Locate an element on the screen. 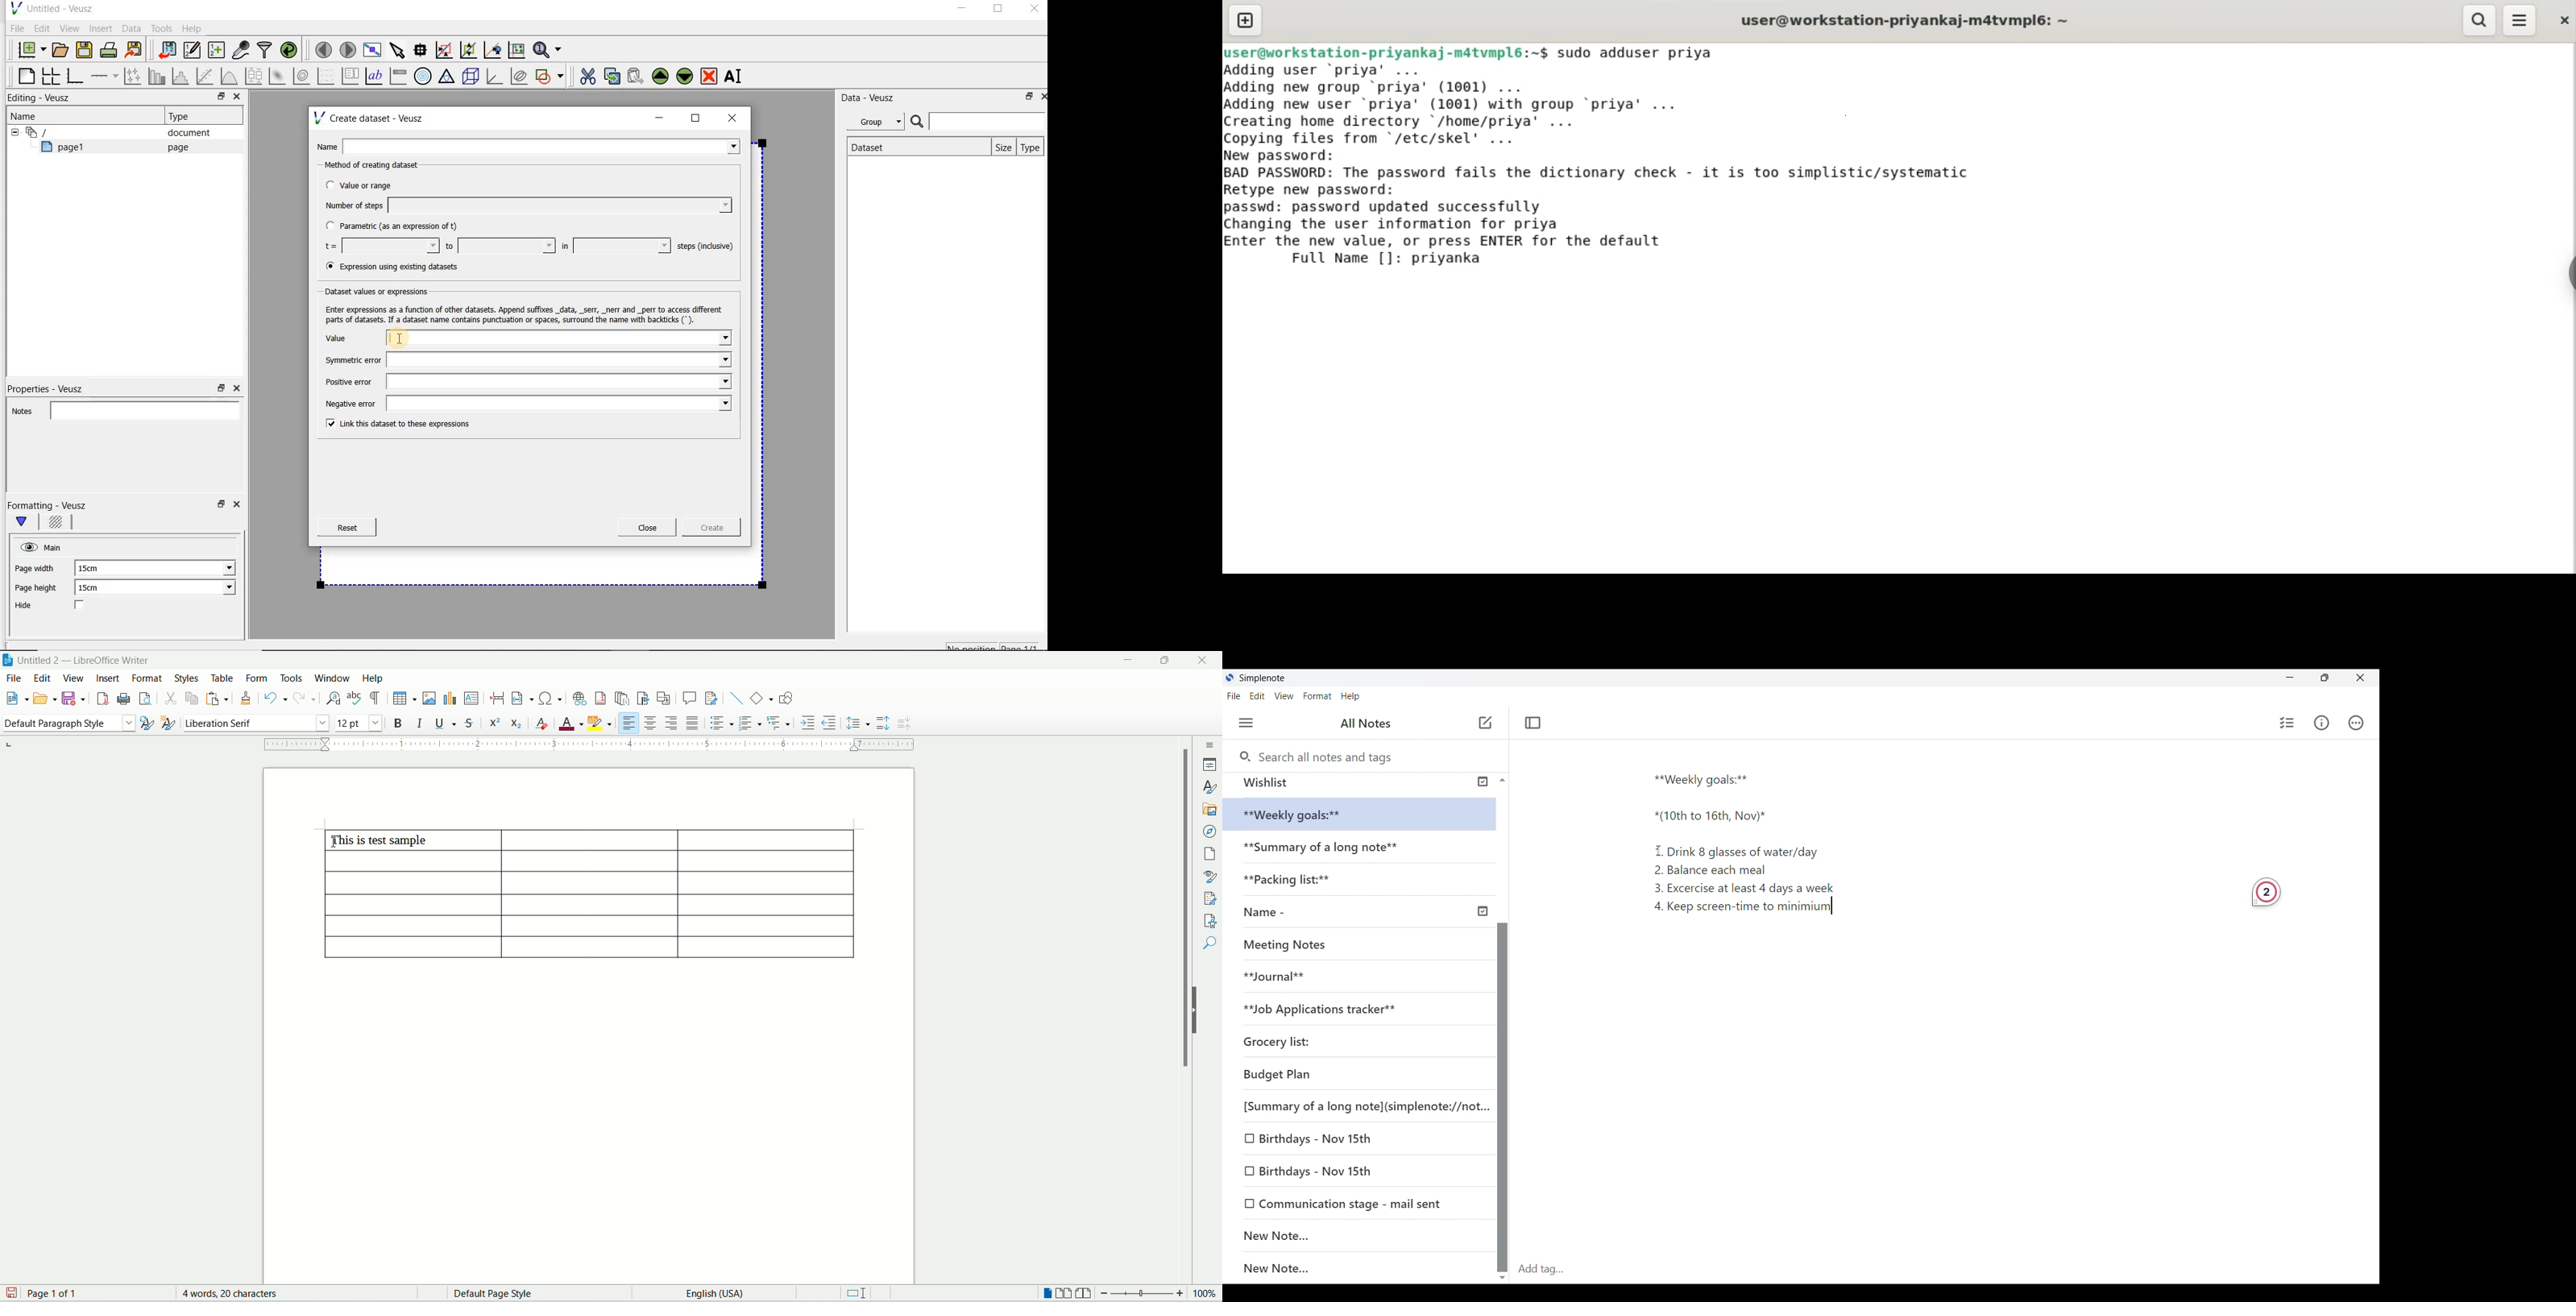 The image size is (2576, 1316). New note is located at coordinates (1353, 1235).